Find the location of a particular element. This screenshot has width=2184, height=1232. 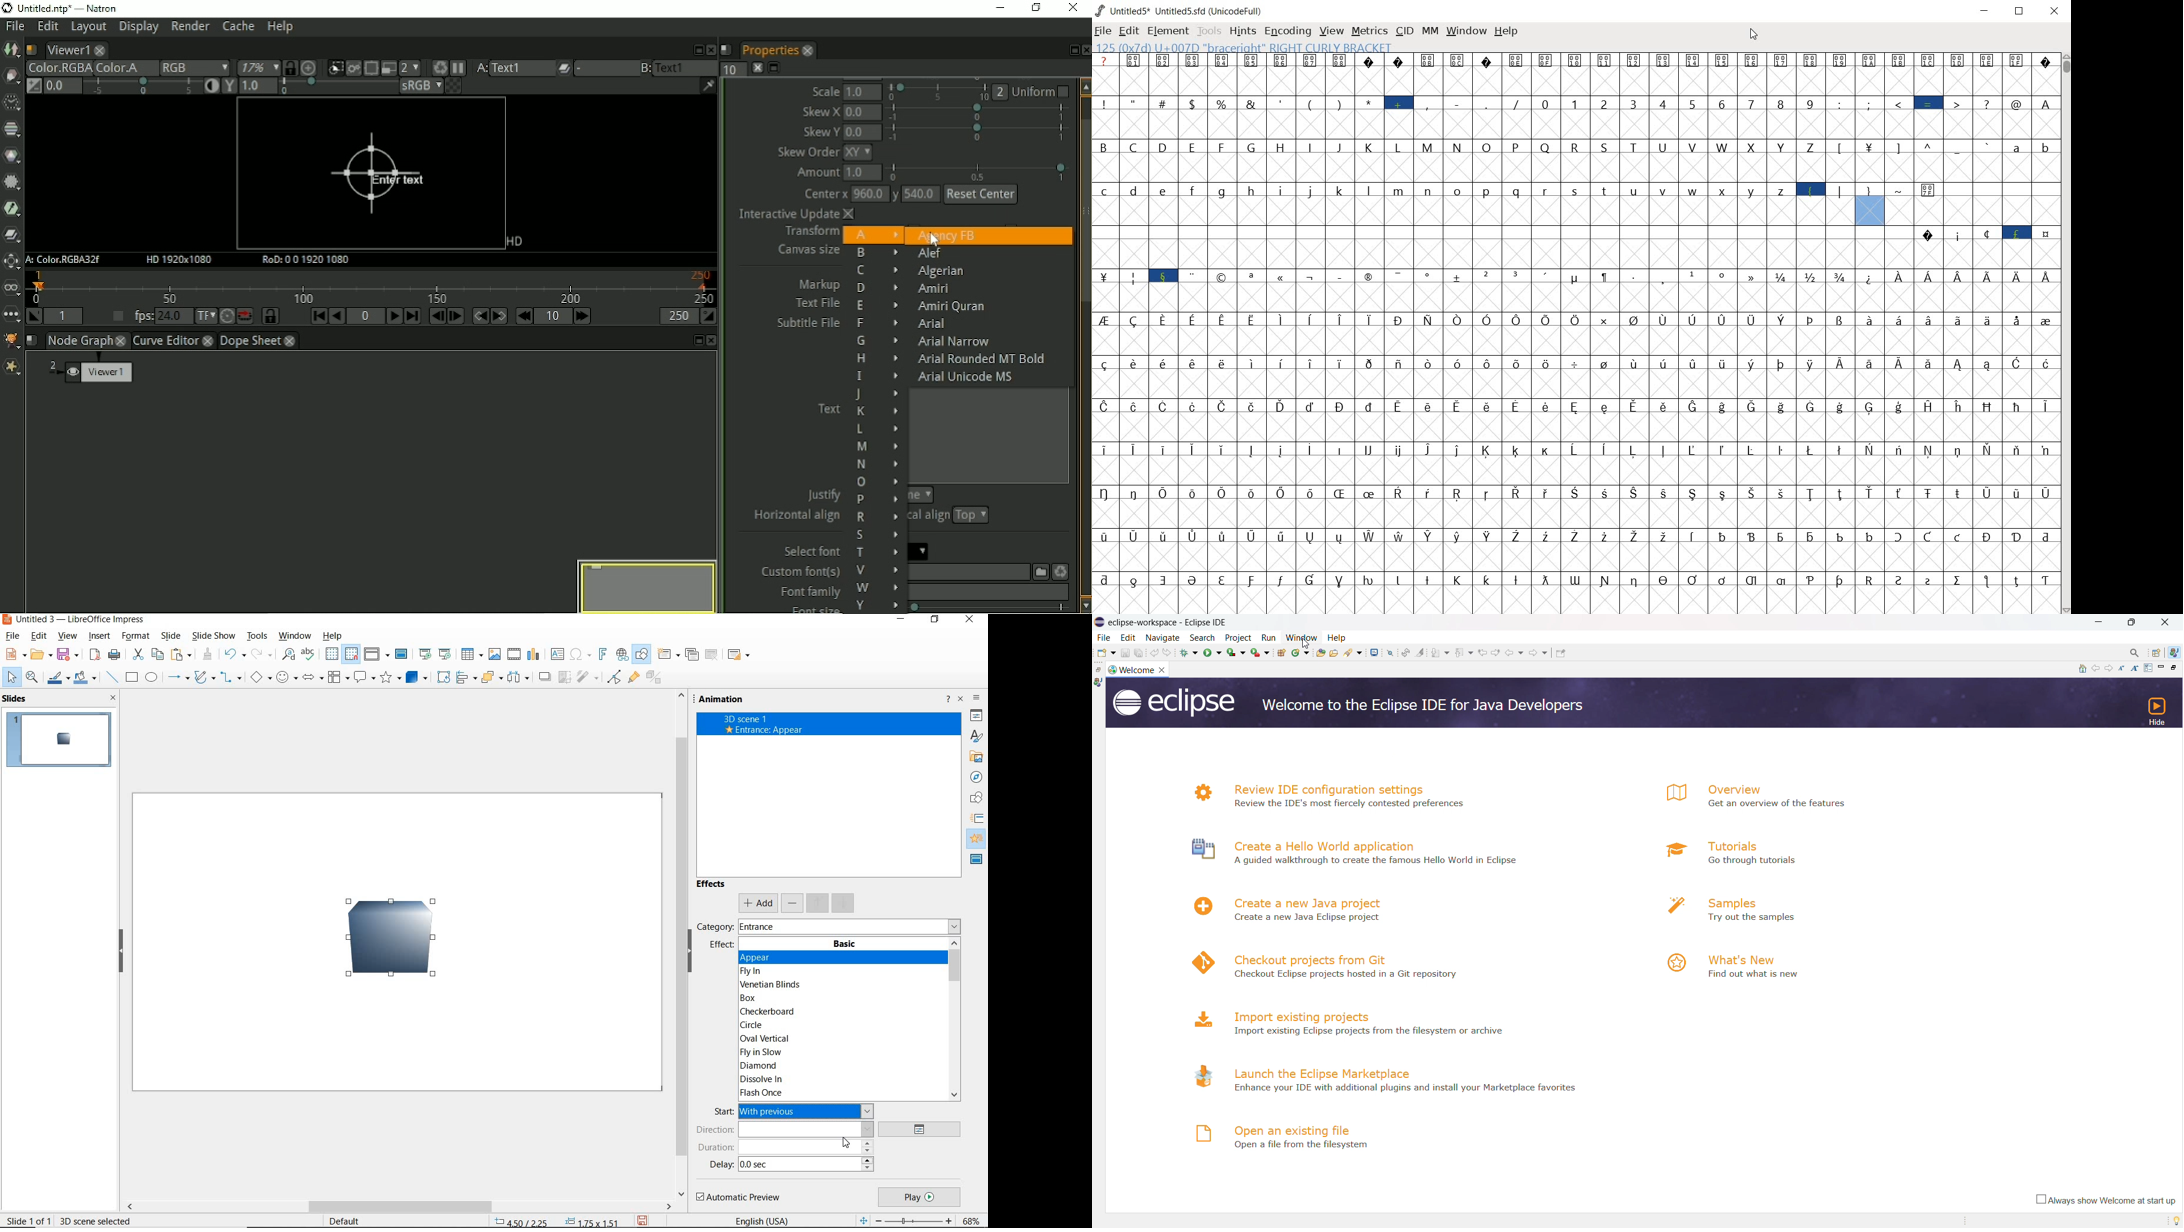

FLY IN SLOW is located at coordinates (760, 1053).